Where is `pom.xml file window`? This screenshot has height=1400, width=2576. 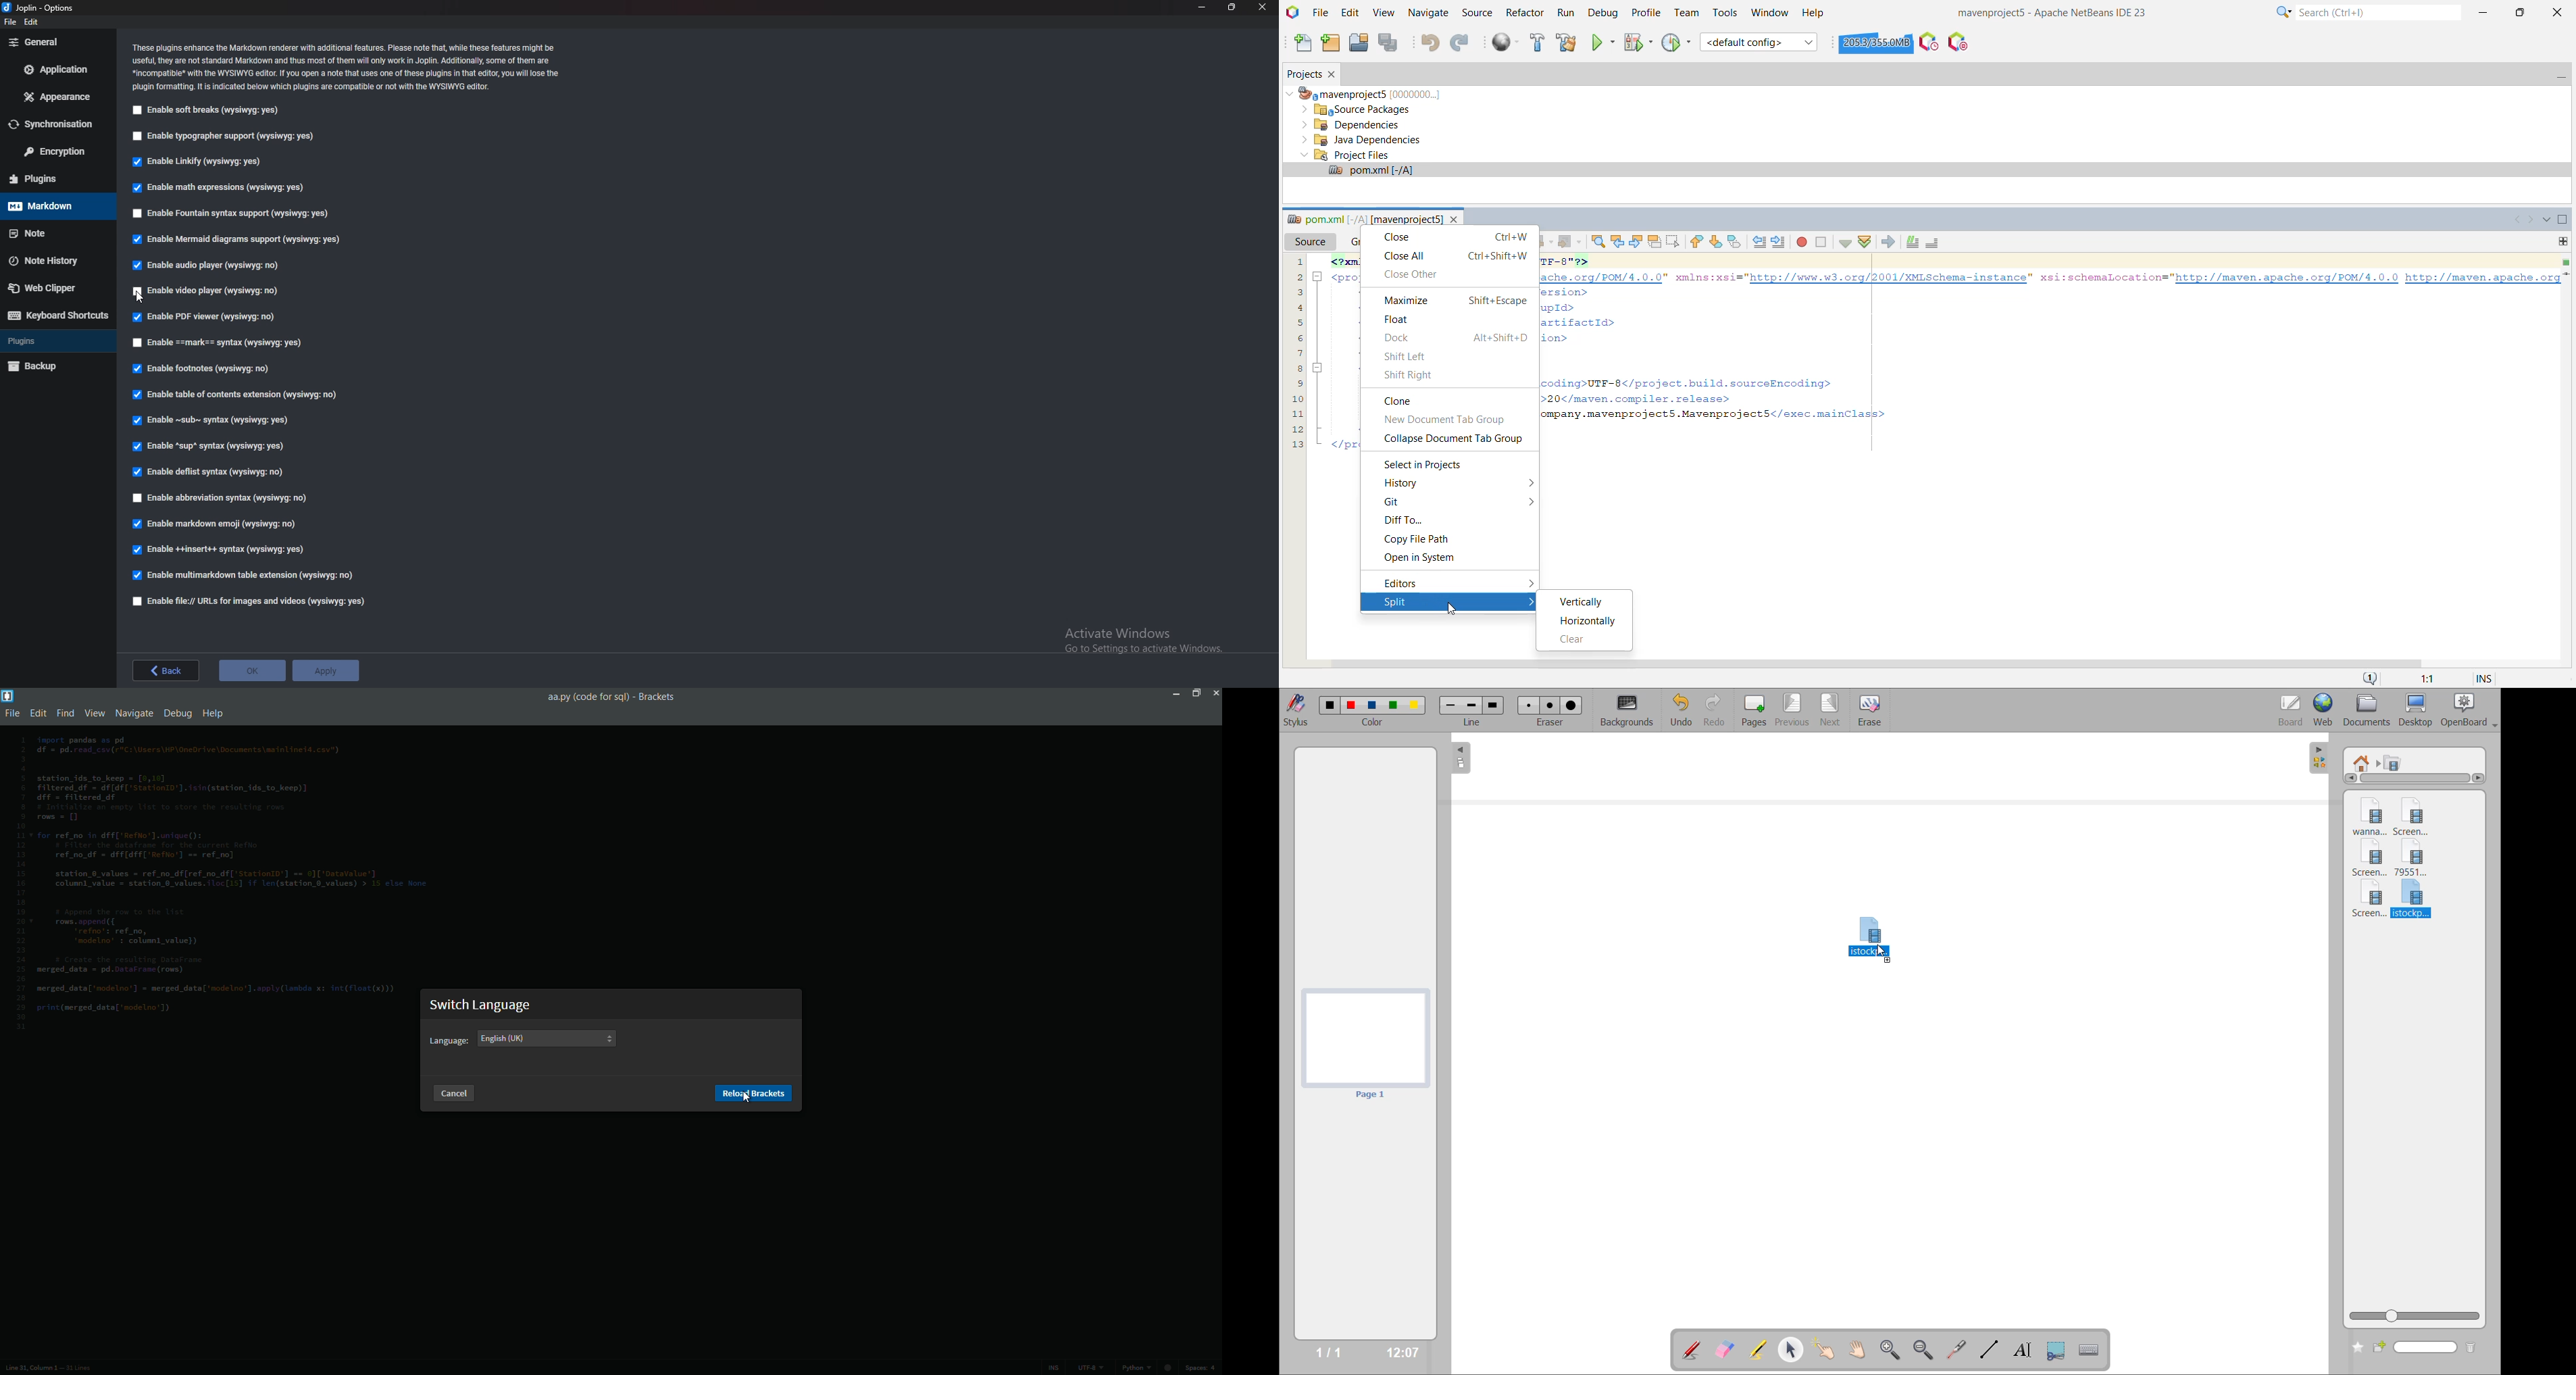 pom.xml file window is located at coordinates (1363, 219).